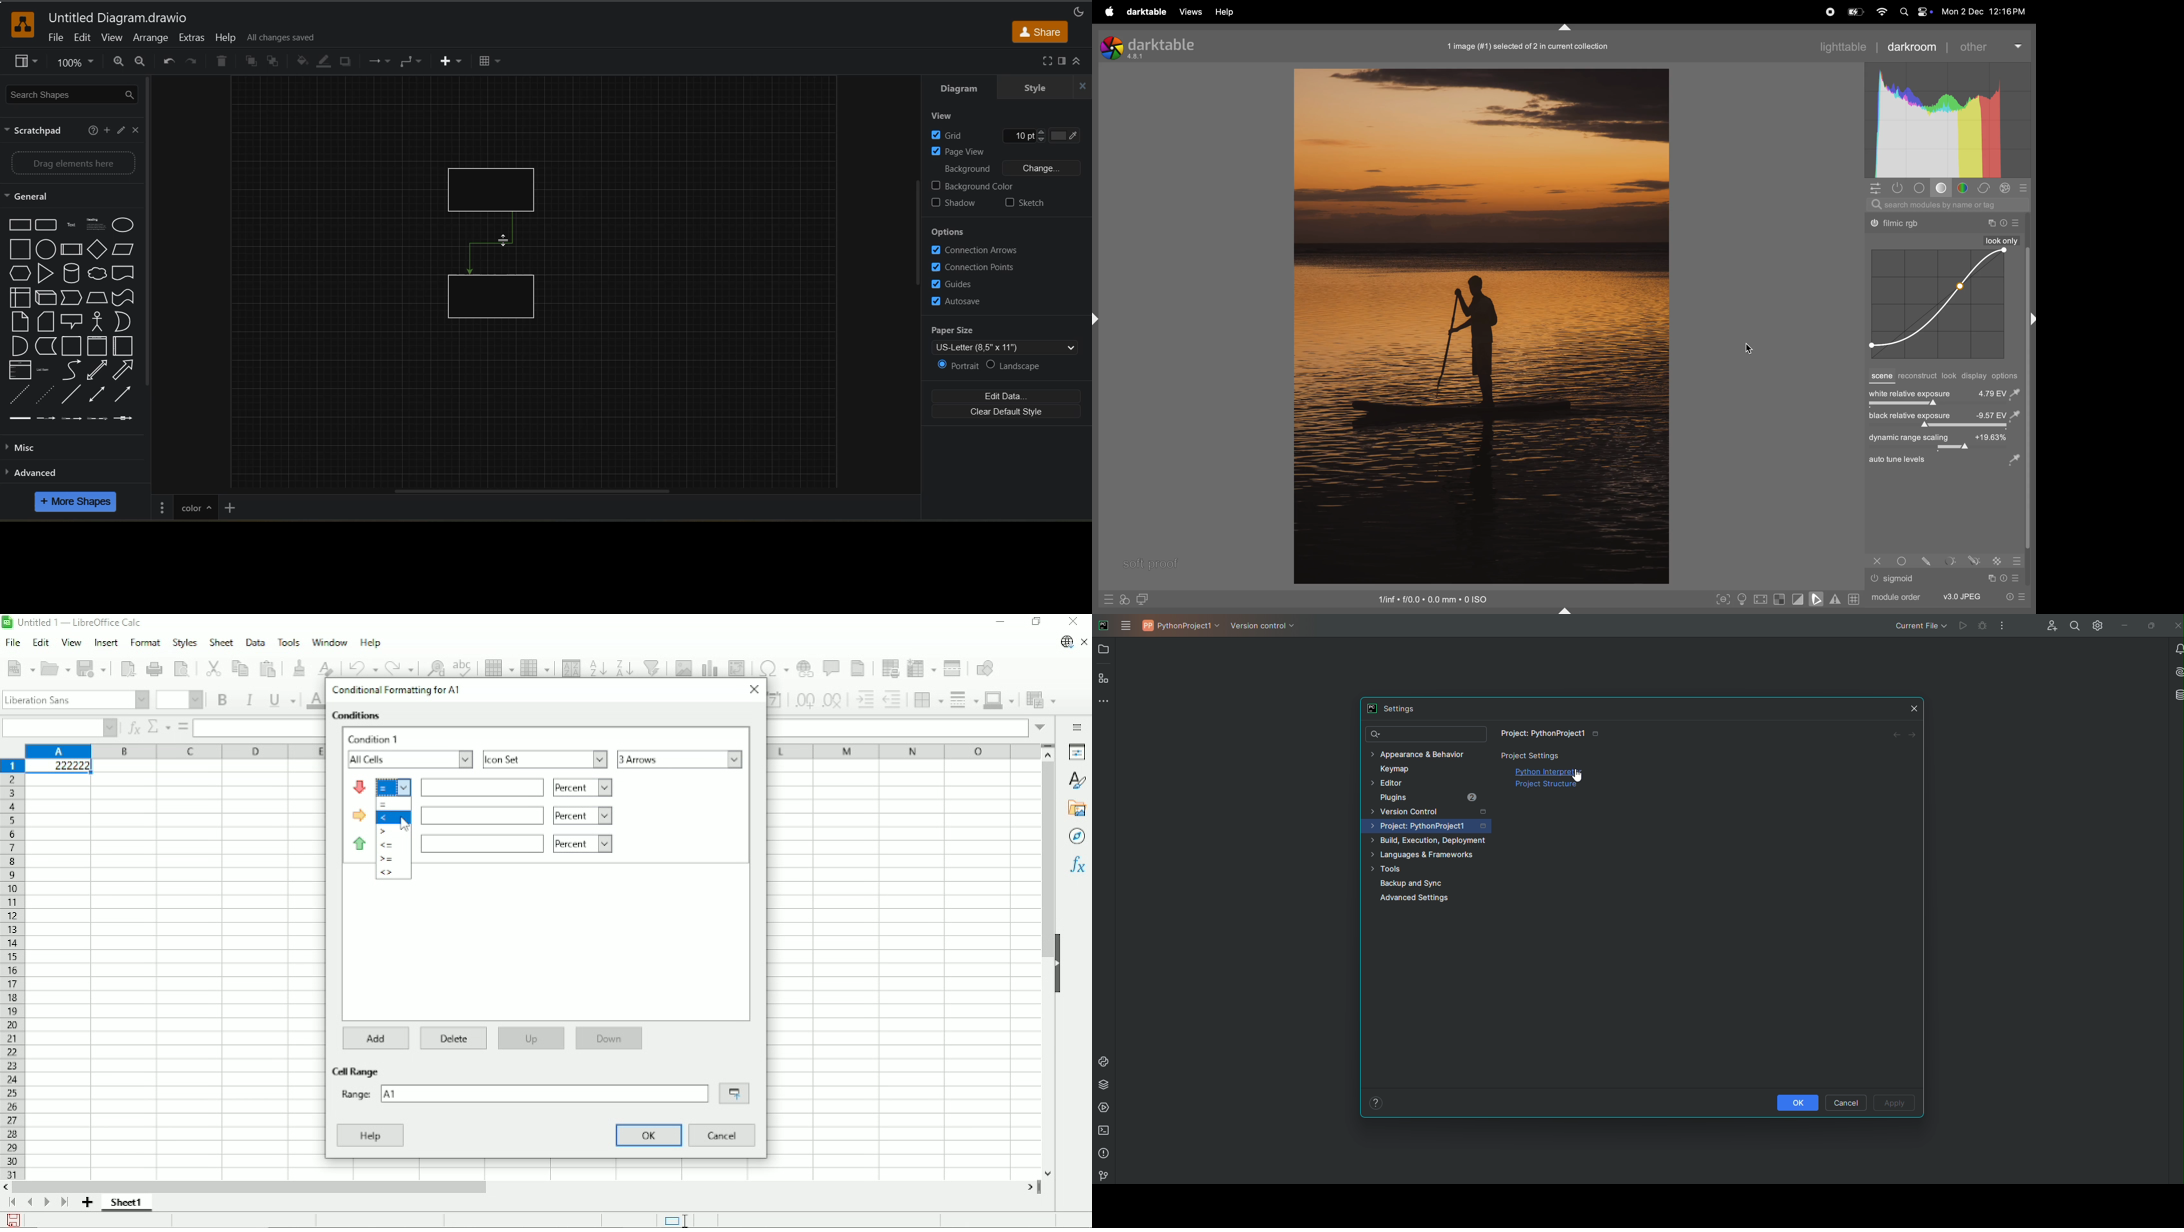 The width and height of the screenshot is (2184, 1232). I want to click on Italic, so click(249, 700).